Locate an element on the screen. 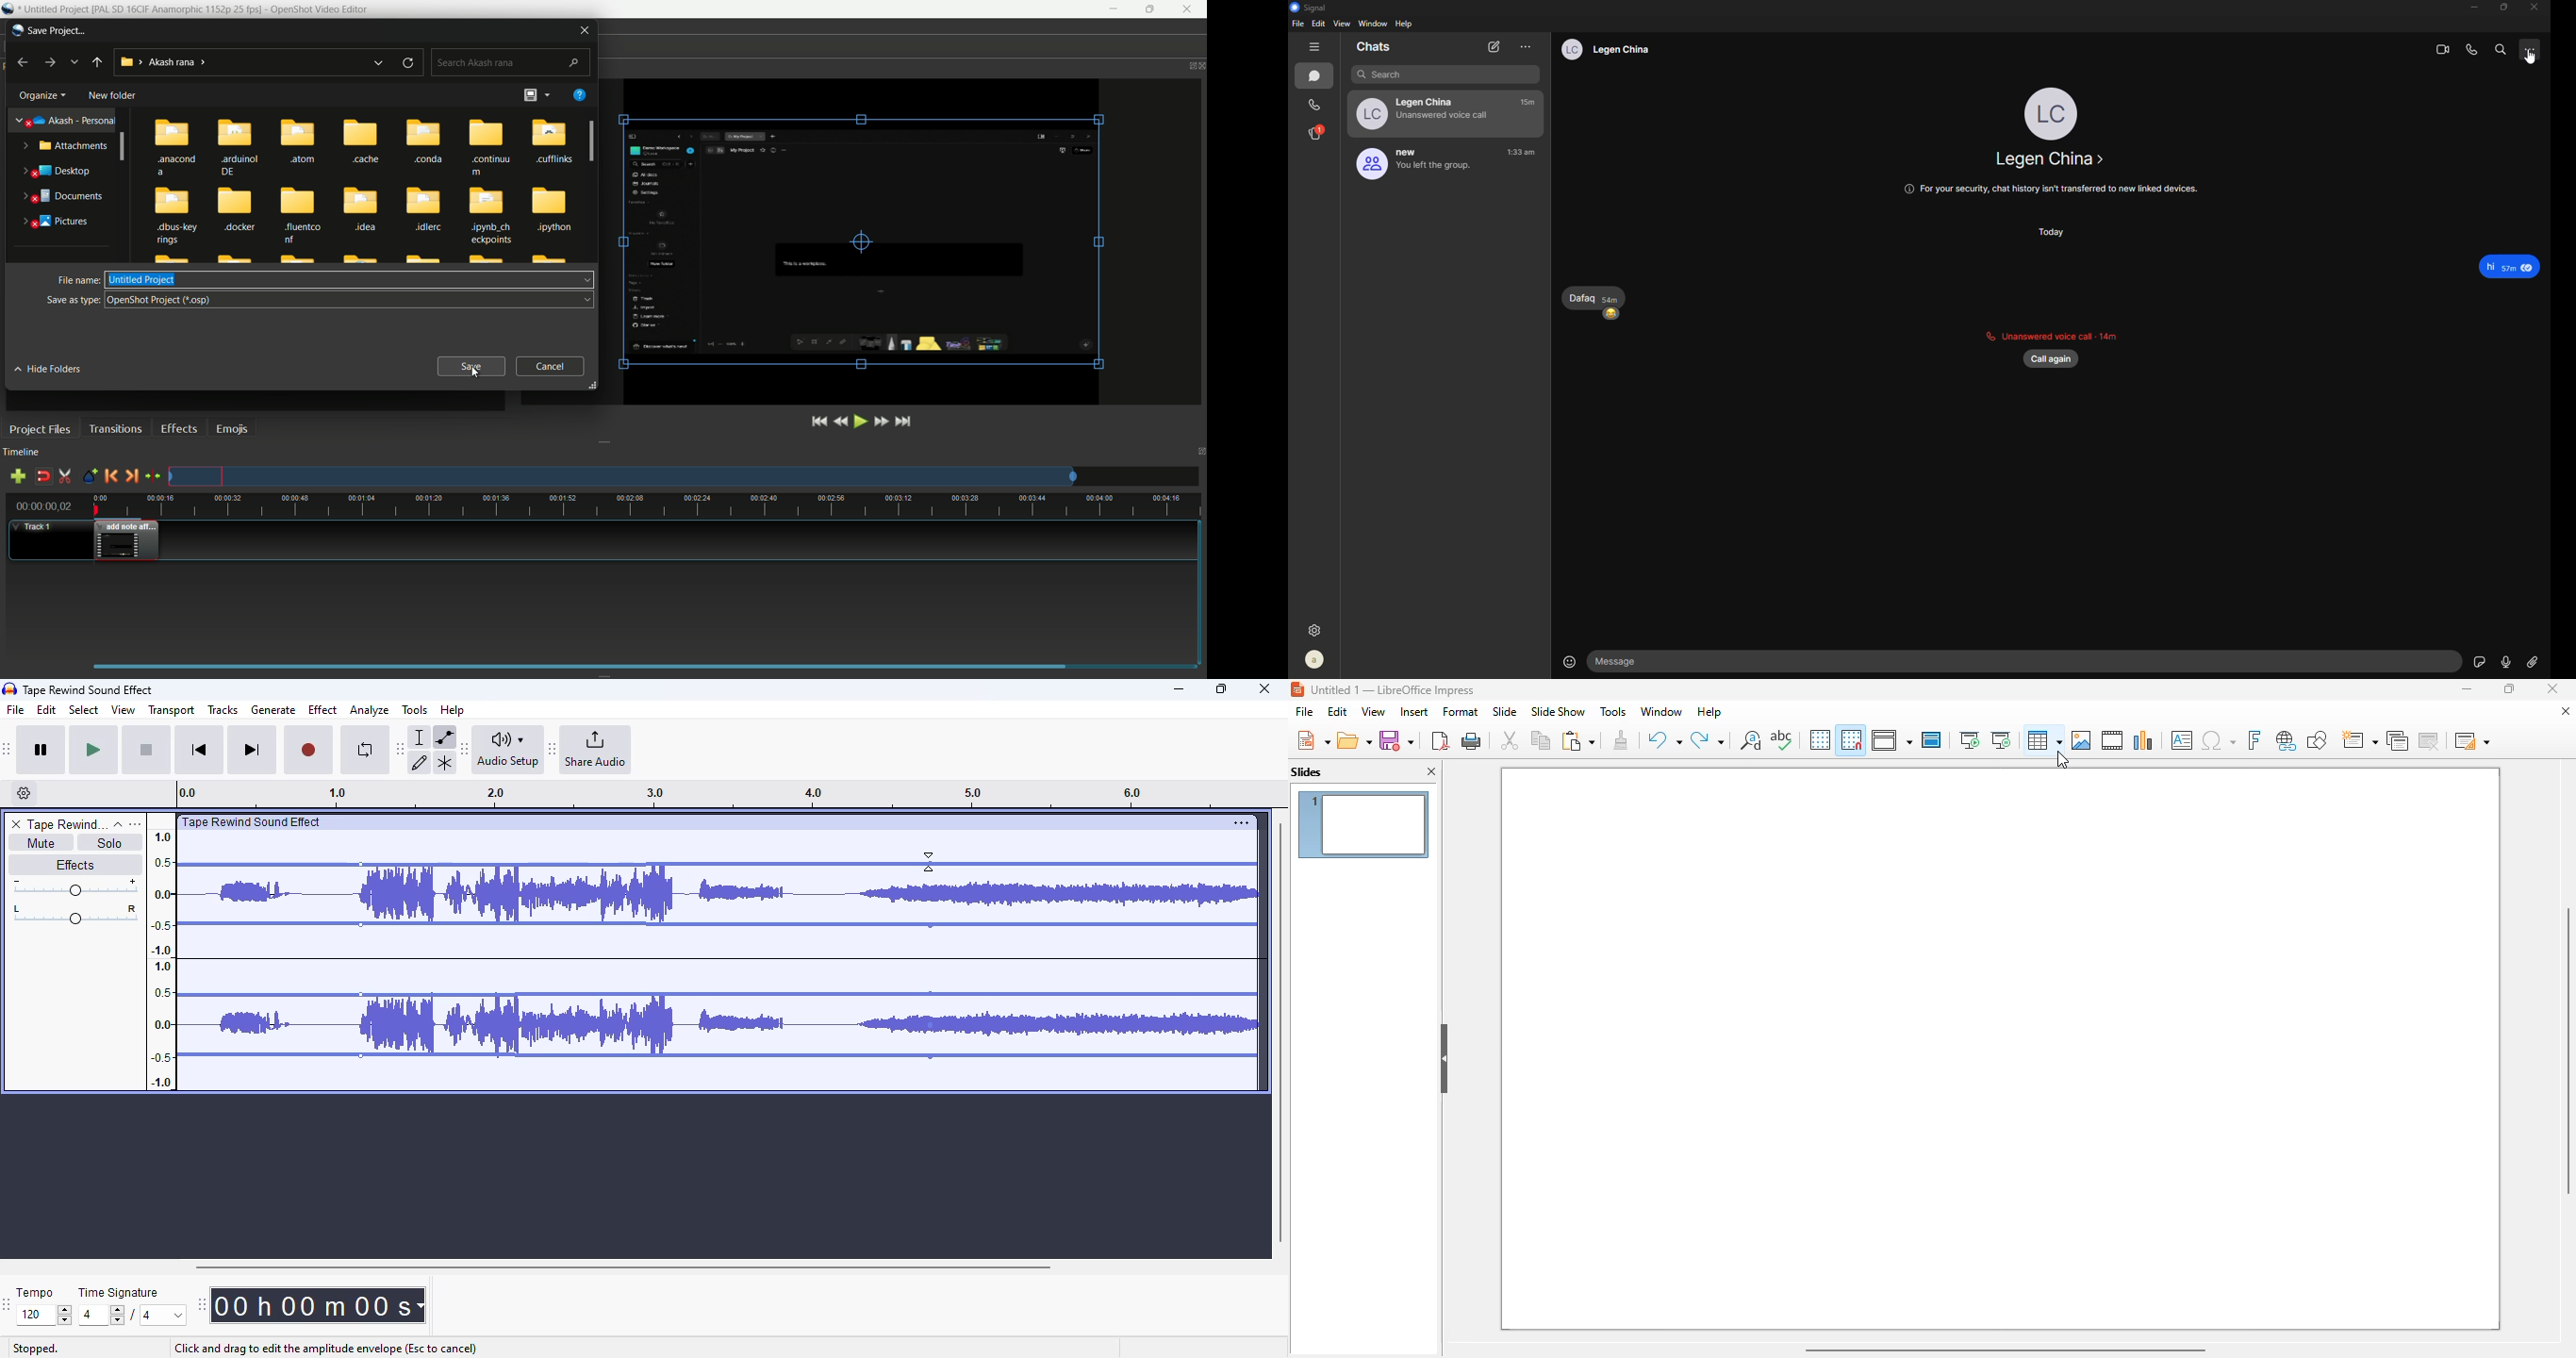  effects is located at coordinates (178, 429).